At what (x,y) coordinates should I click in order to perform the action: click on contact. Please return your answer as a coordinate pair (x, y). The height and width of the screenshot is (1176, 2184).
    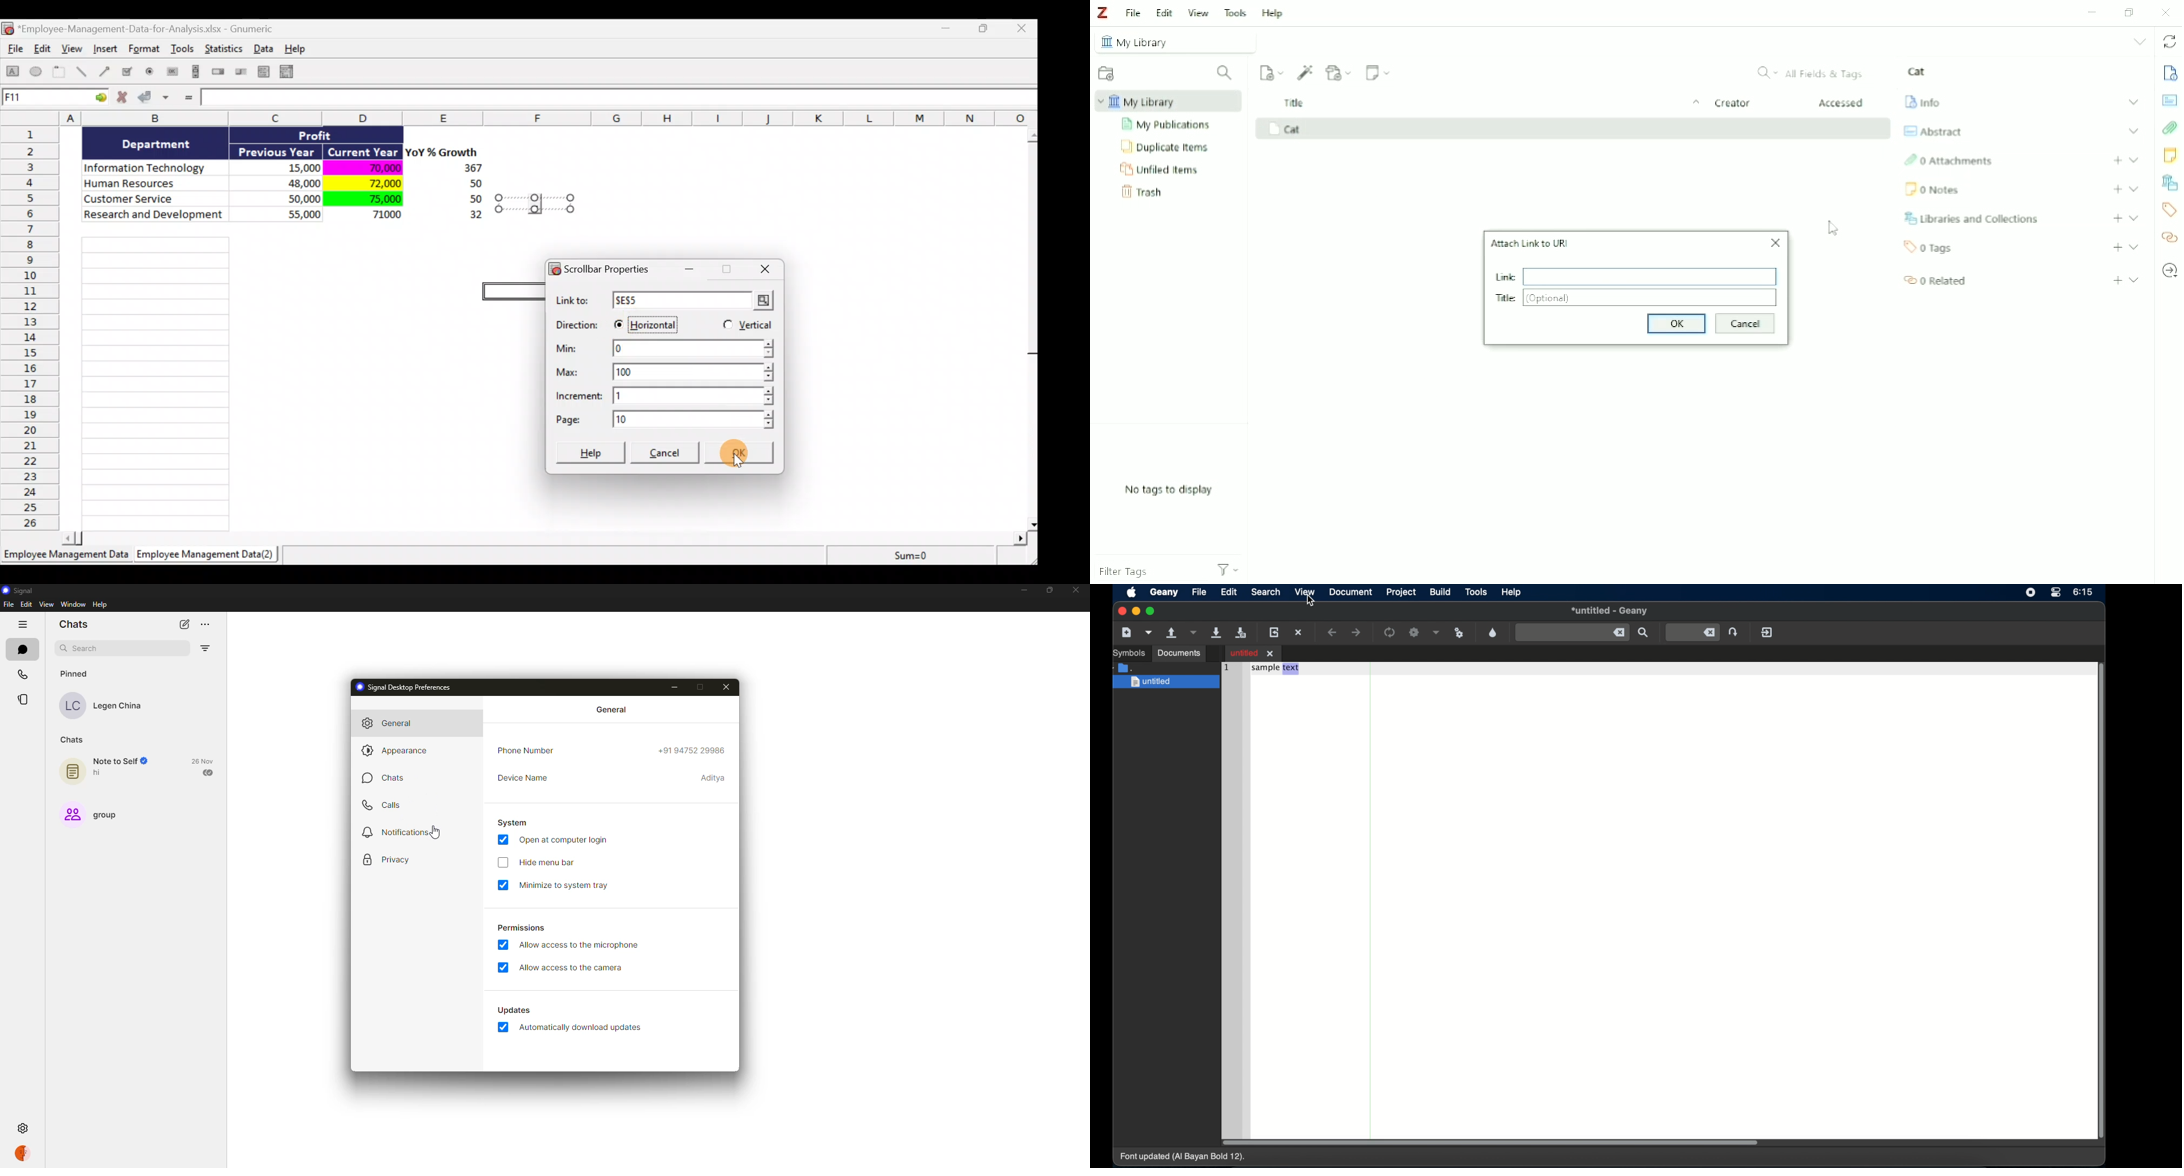
    Looking at the image, I should click on (109, 704).